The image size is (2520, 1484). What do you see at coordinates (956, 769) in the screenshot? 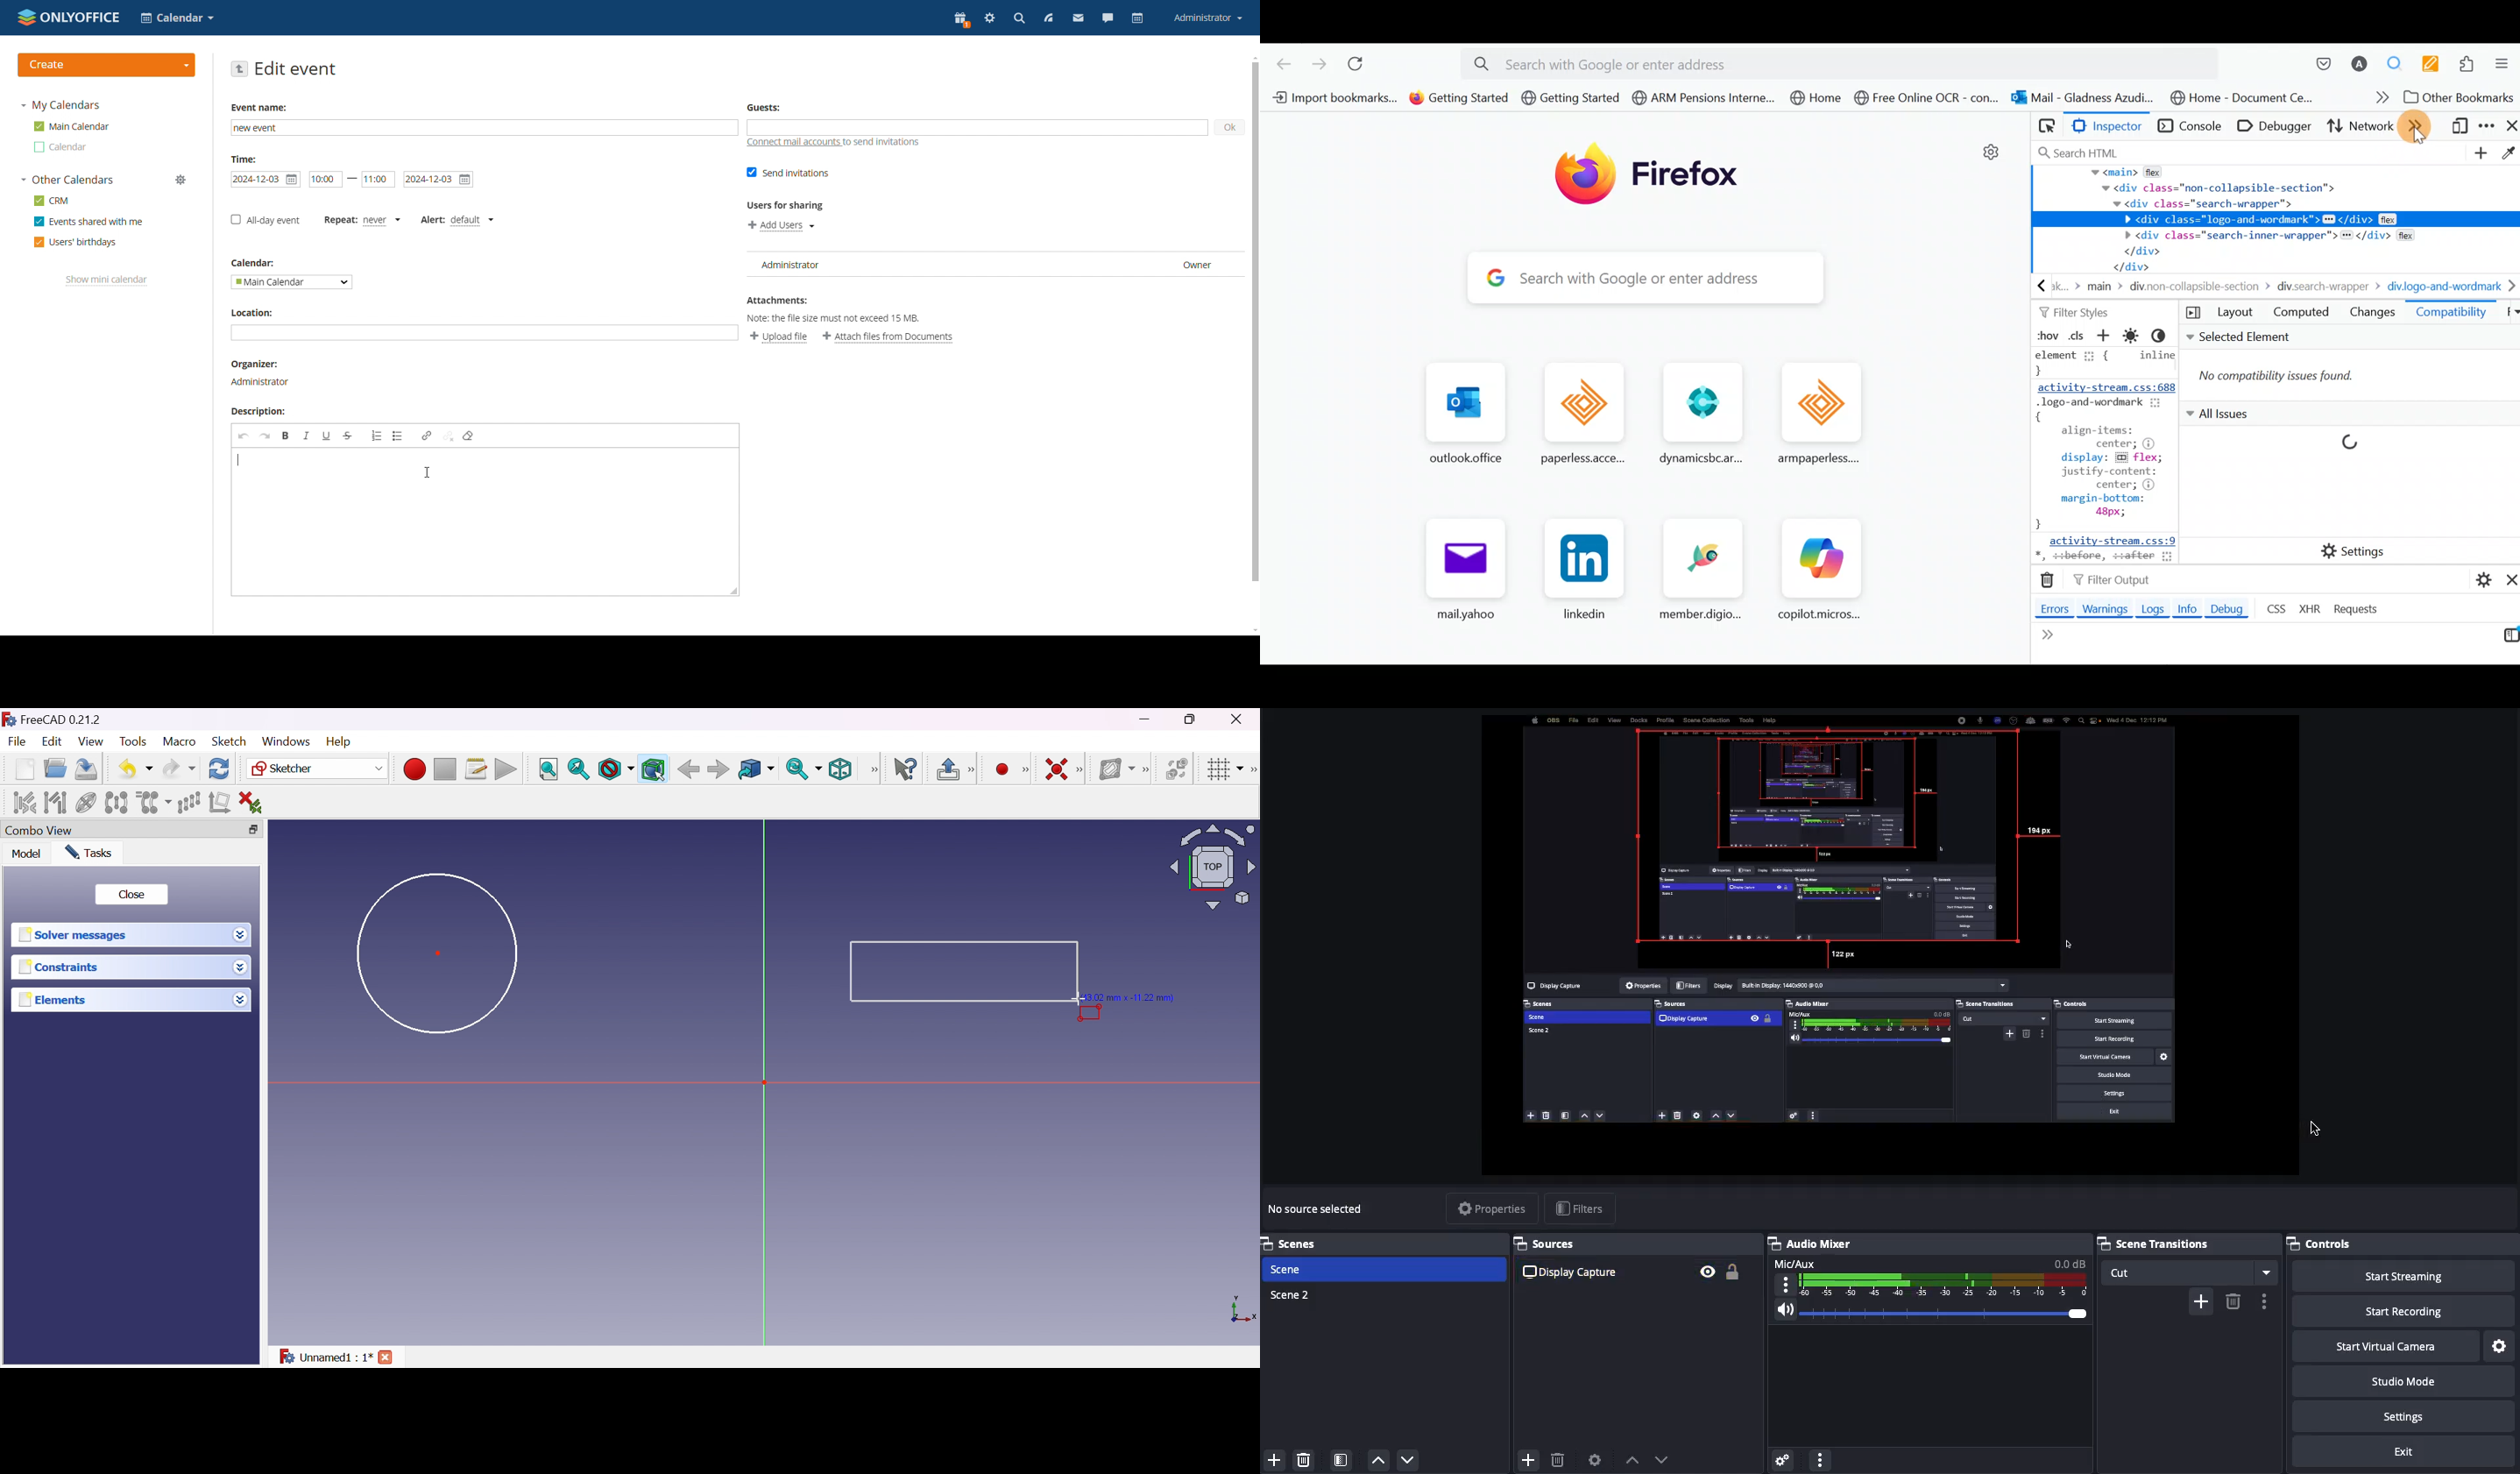
I see `Leave sketch` at bounding box center [956, 769].